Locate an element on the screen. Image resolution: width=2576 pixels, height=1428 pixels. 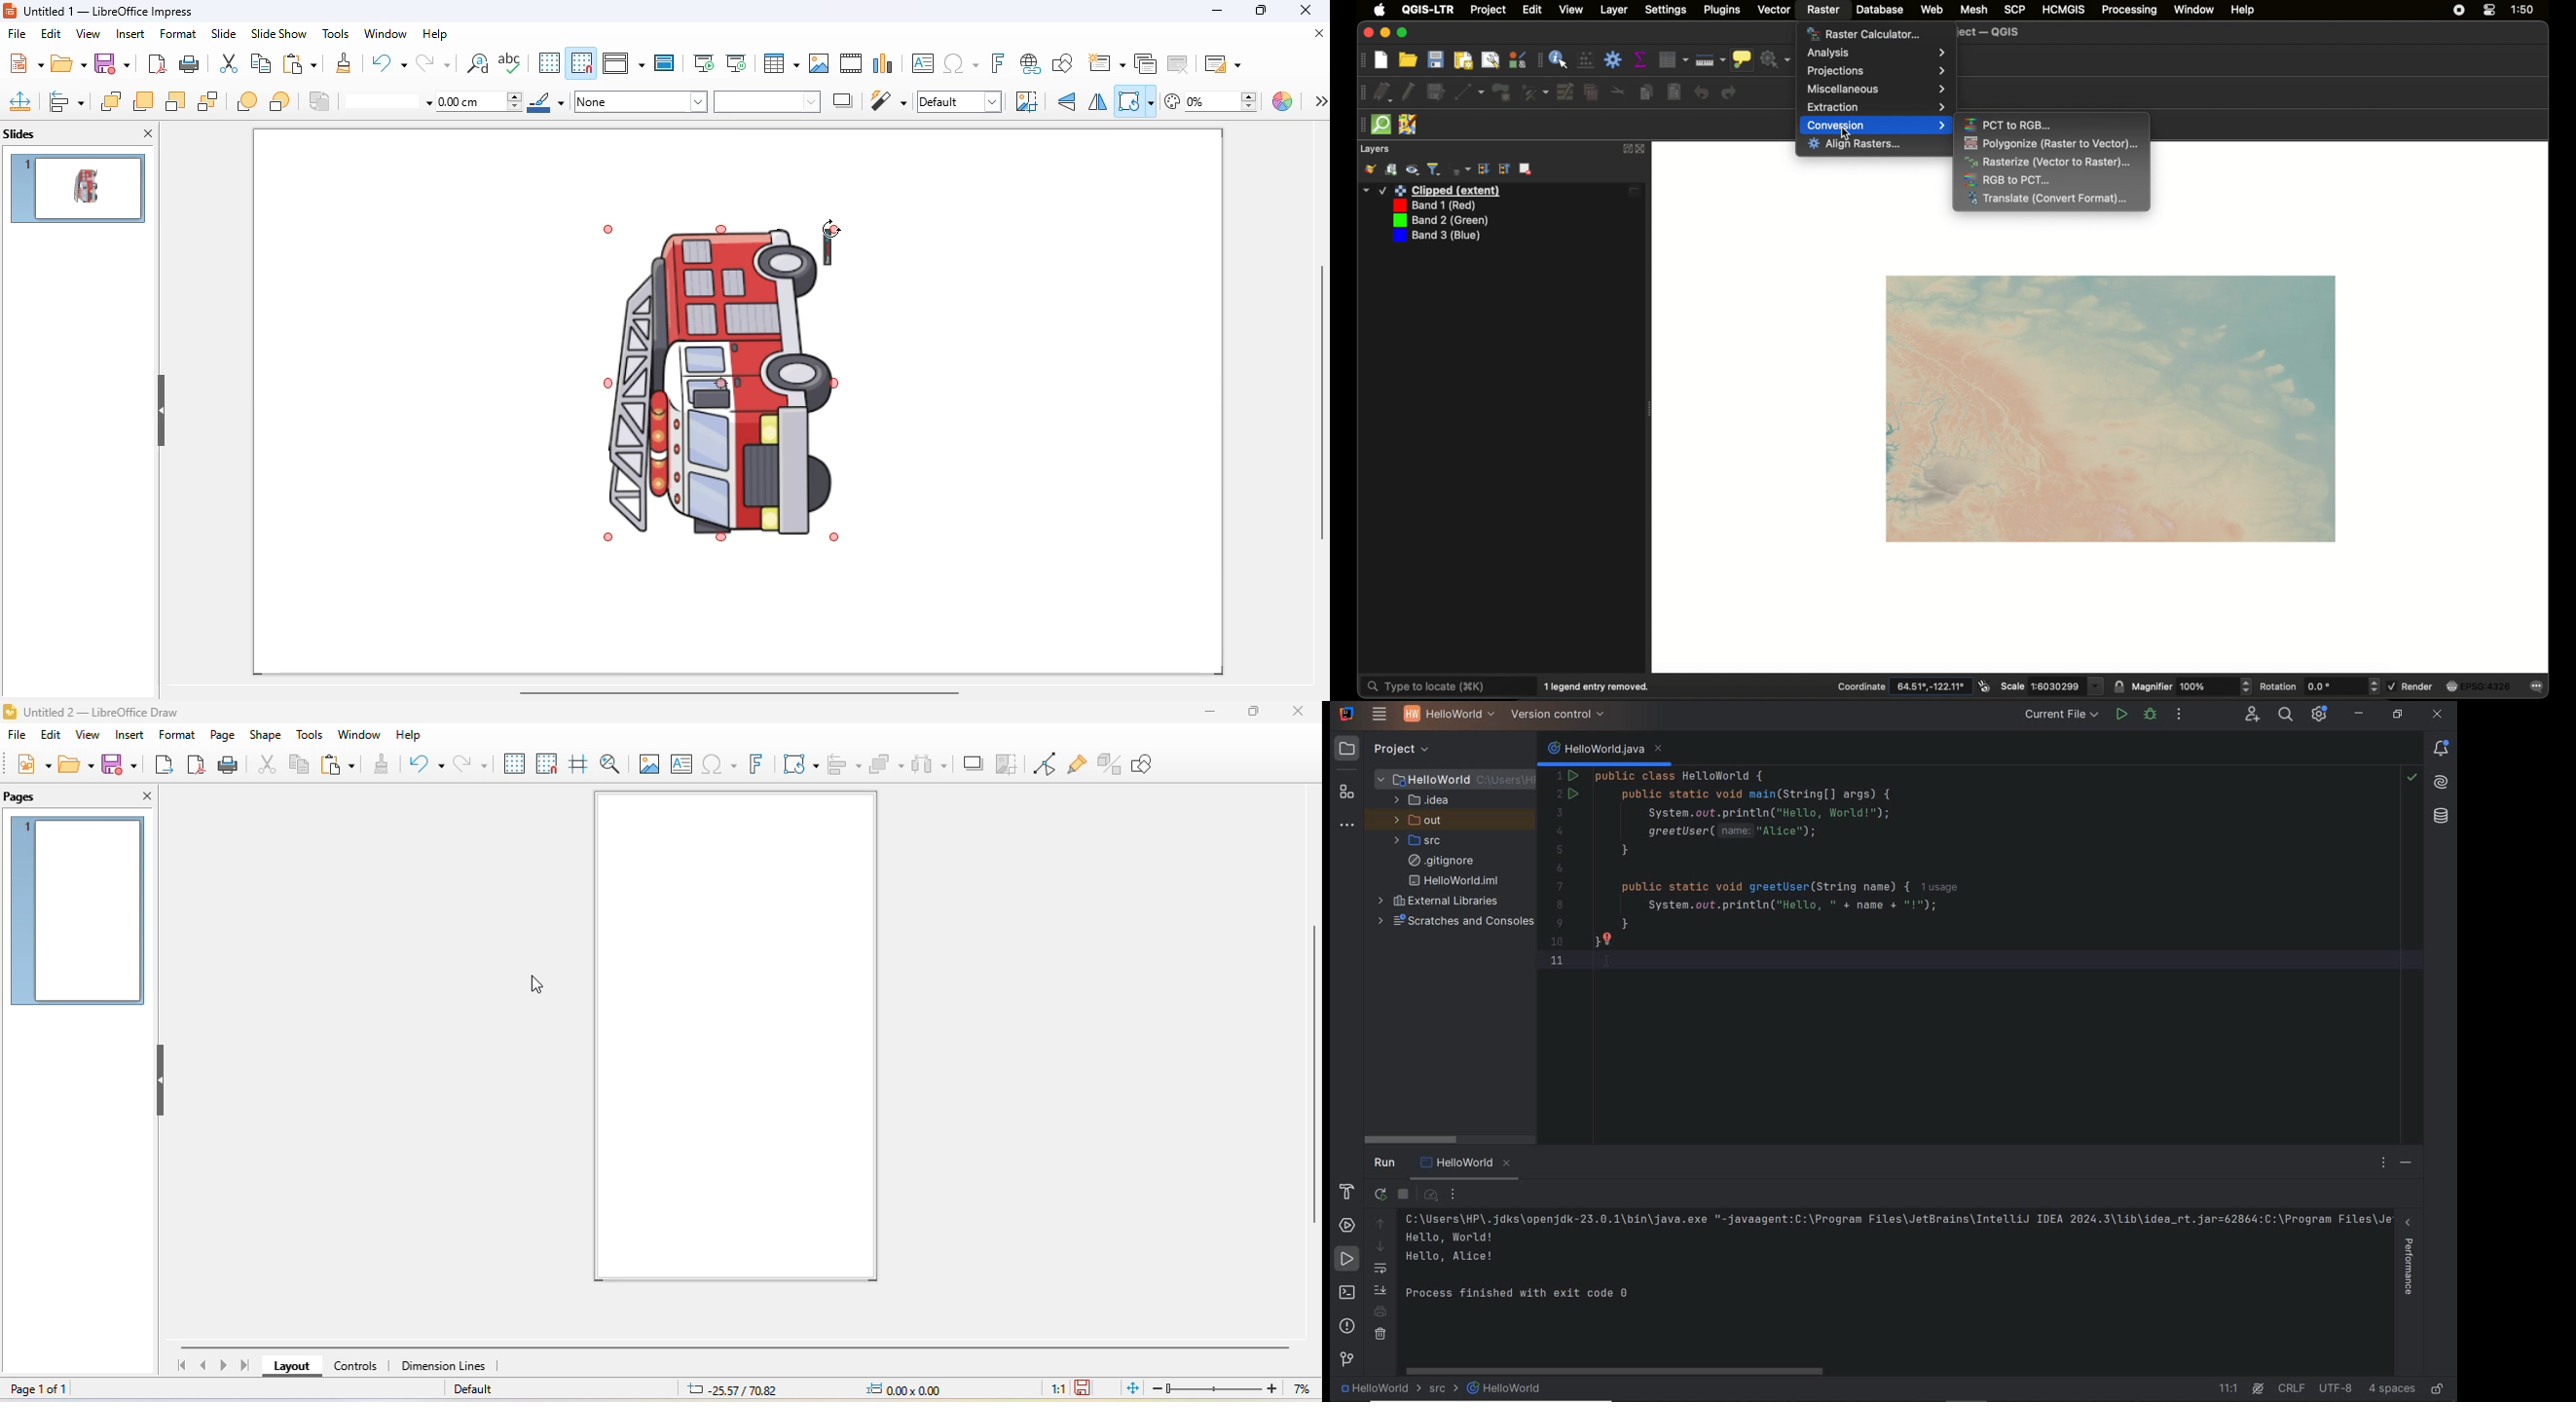
project is located at coordinates (1489, 10).